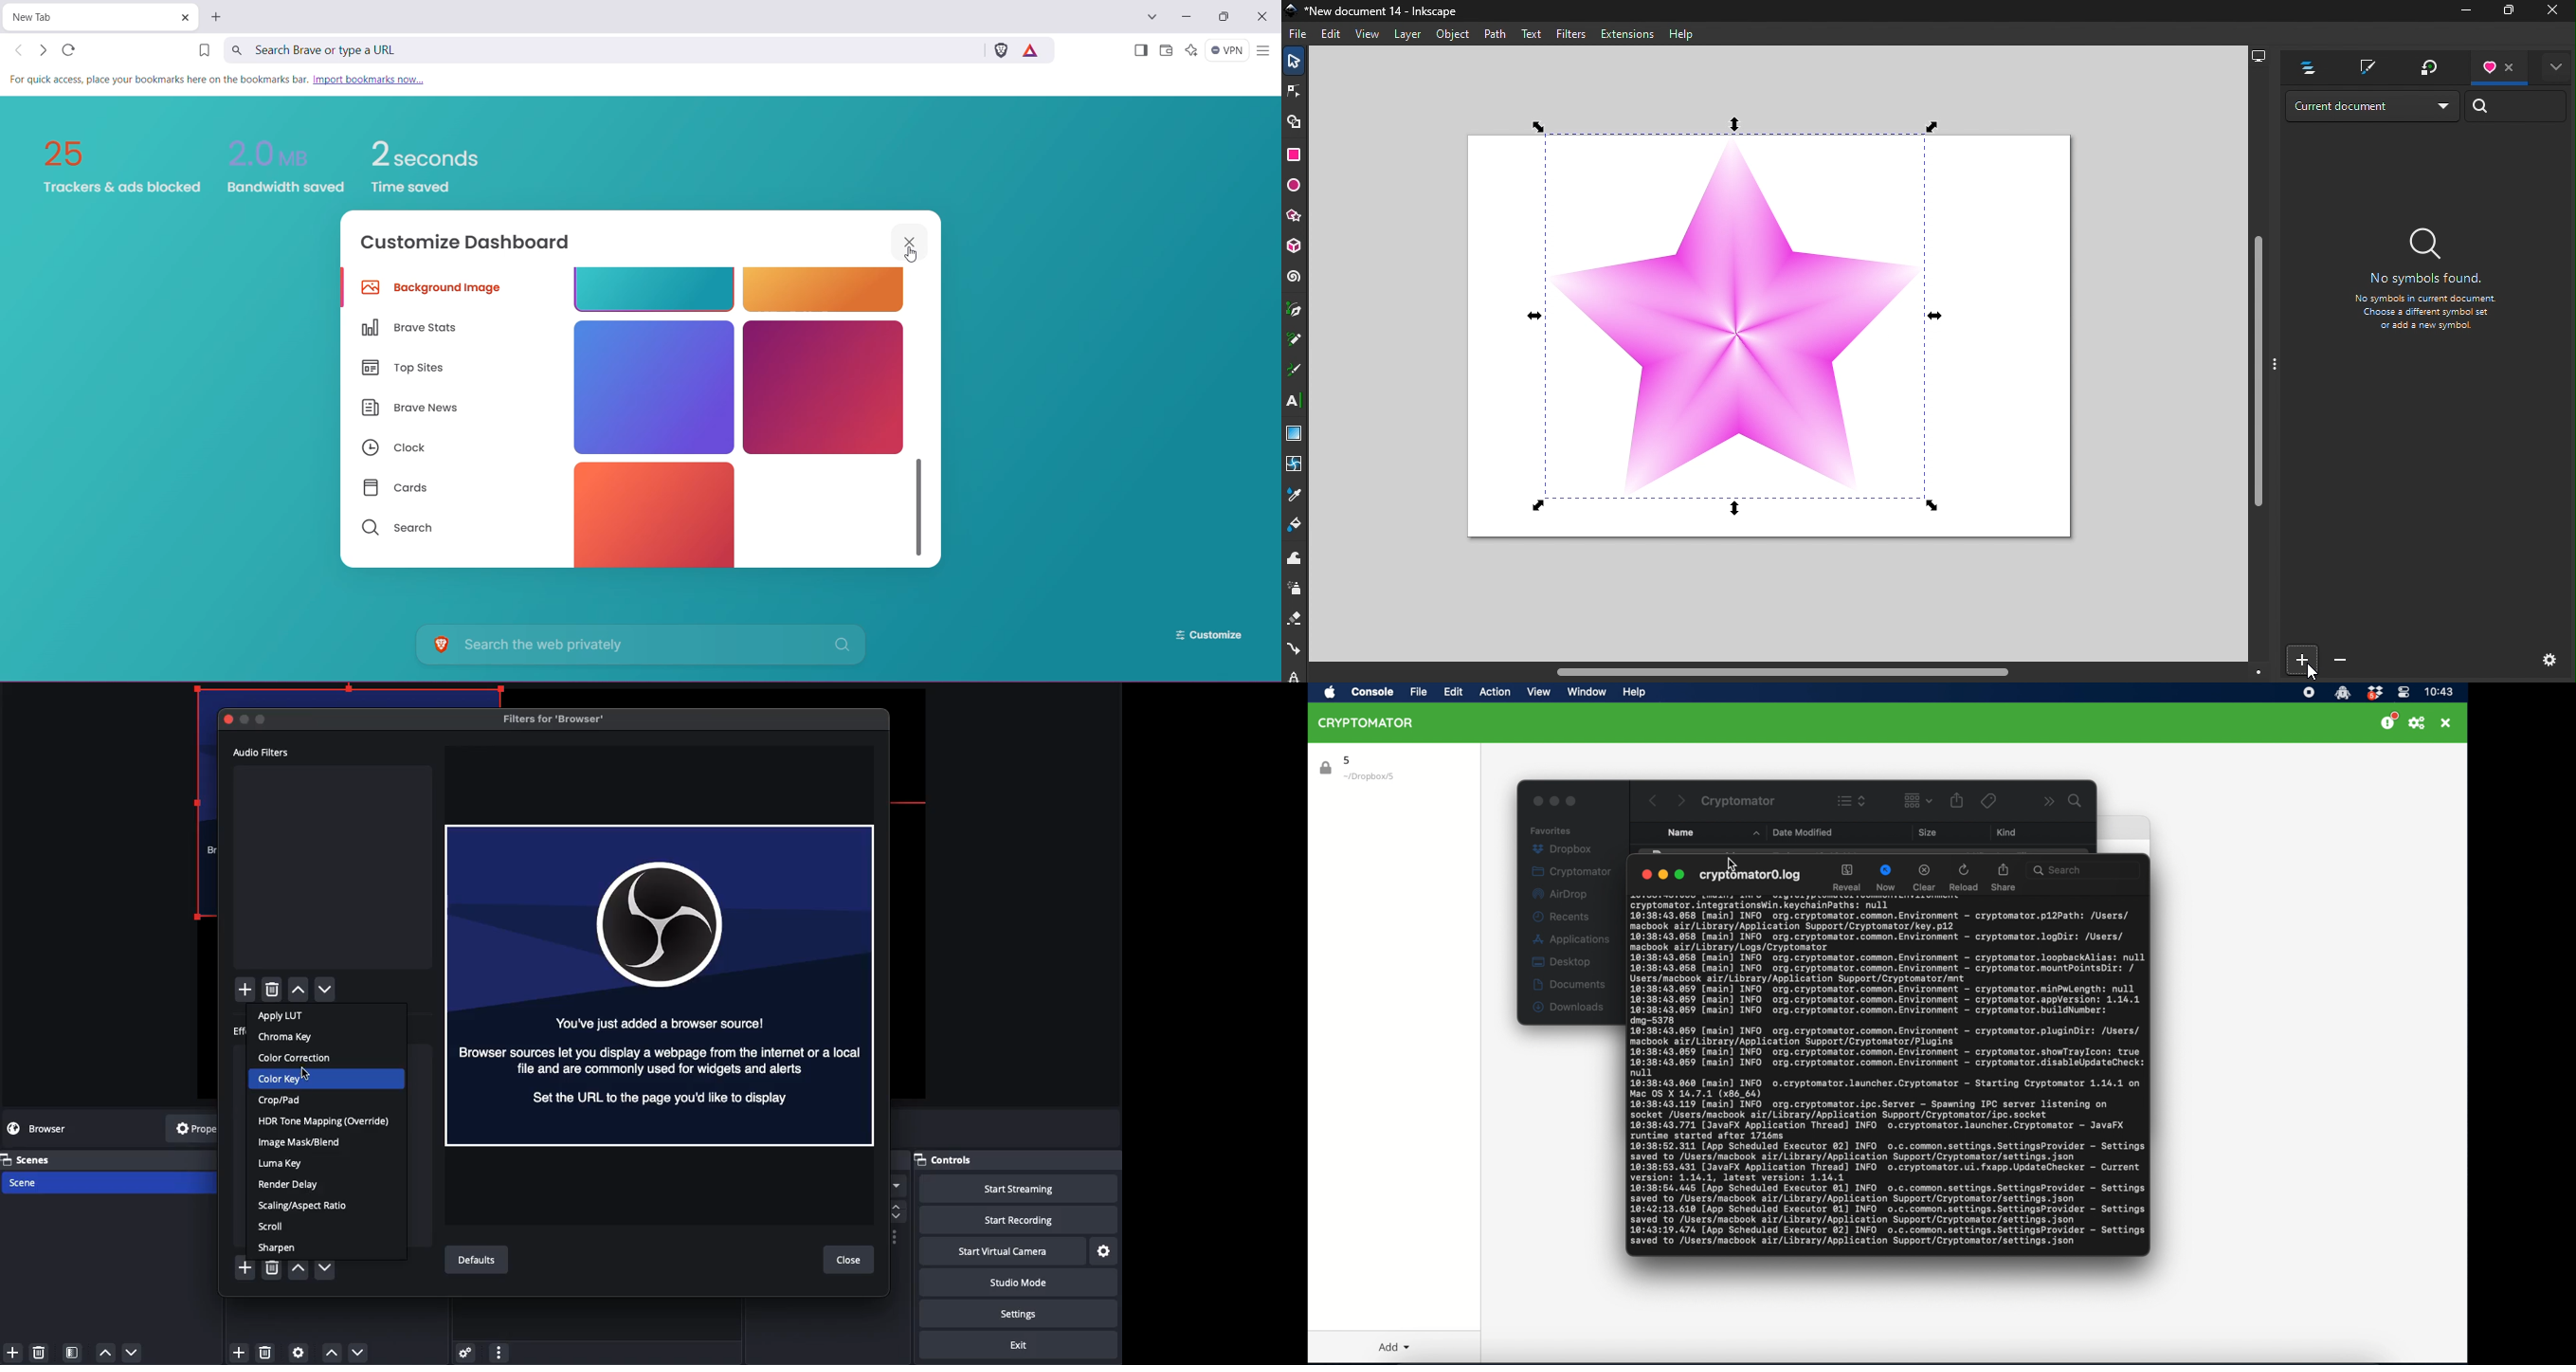 The height and width of the screenshot is (1372, 2576). Describe the element at coordinates (1372, 692) in the screenshot. I see `Console` at that location.